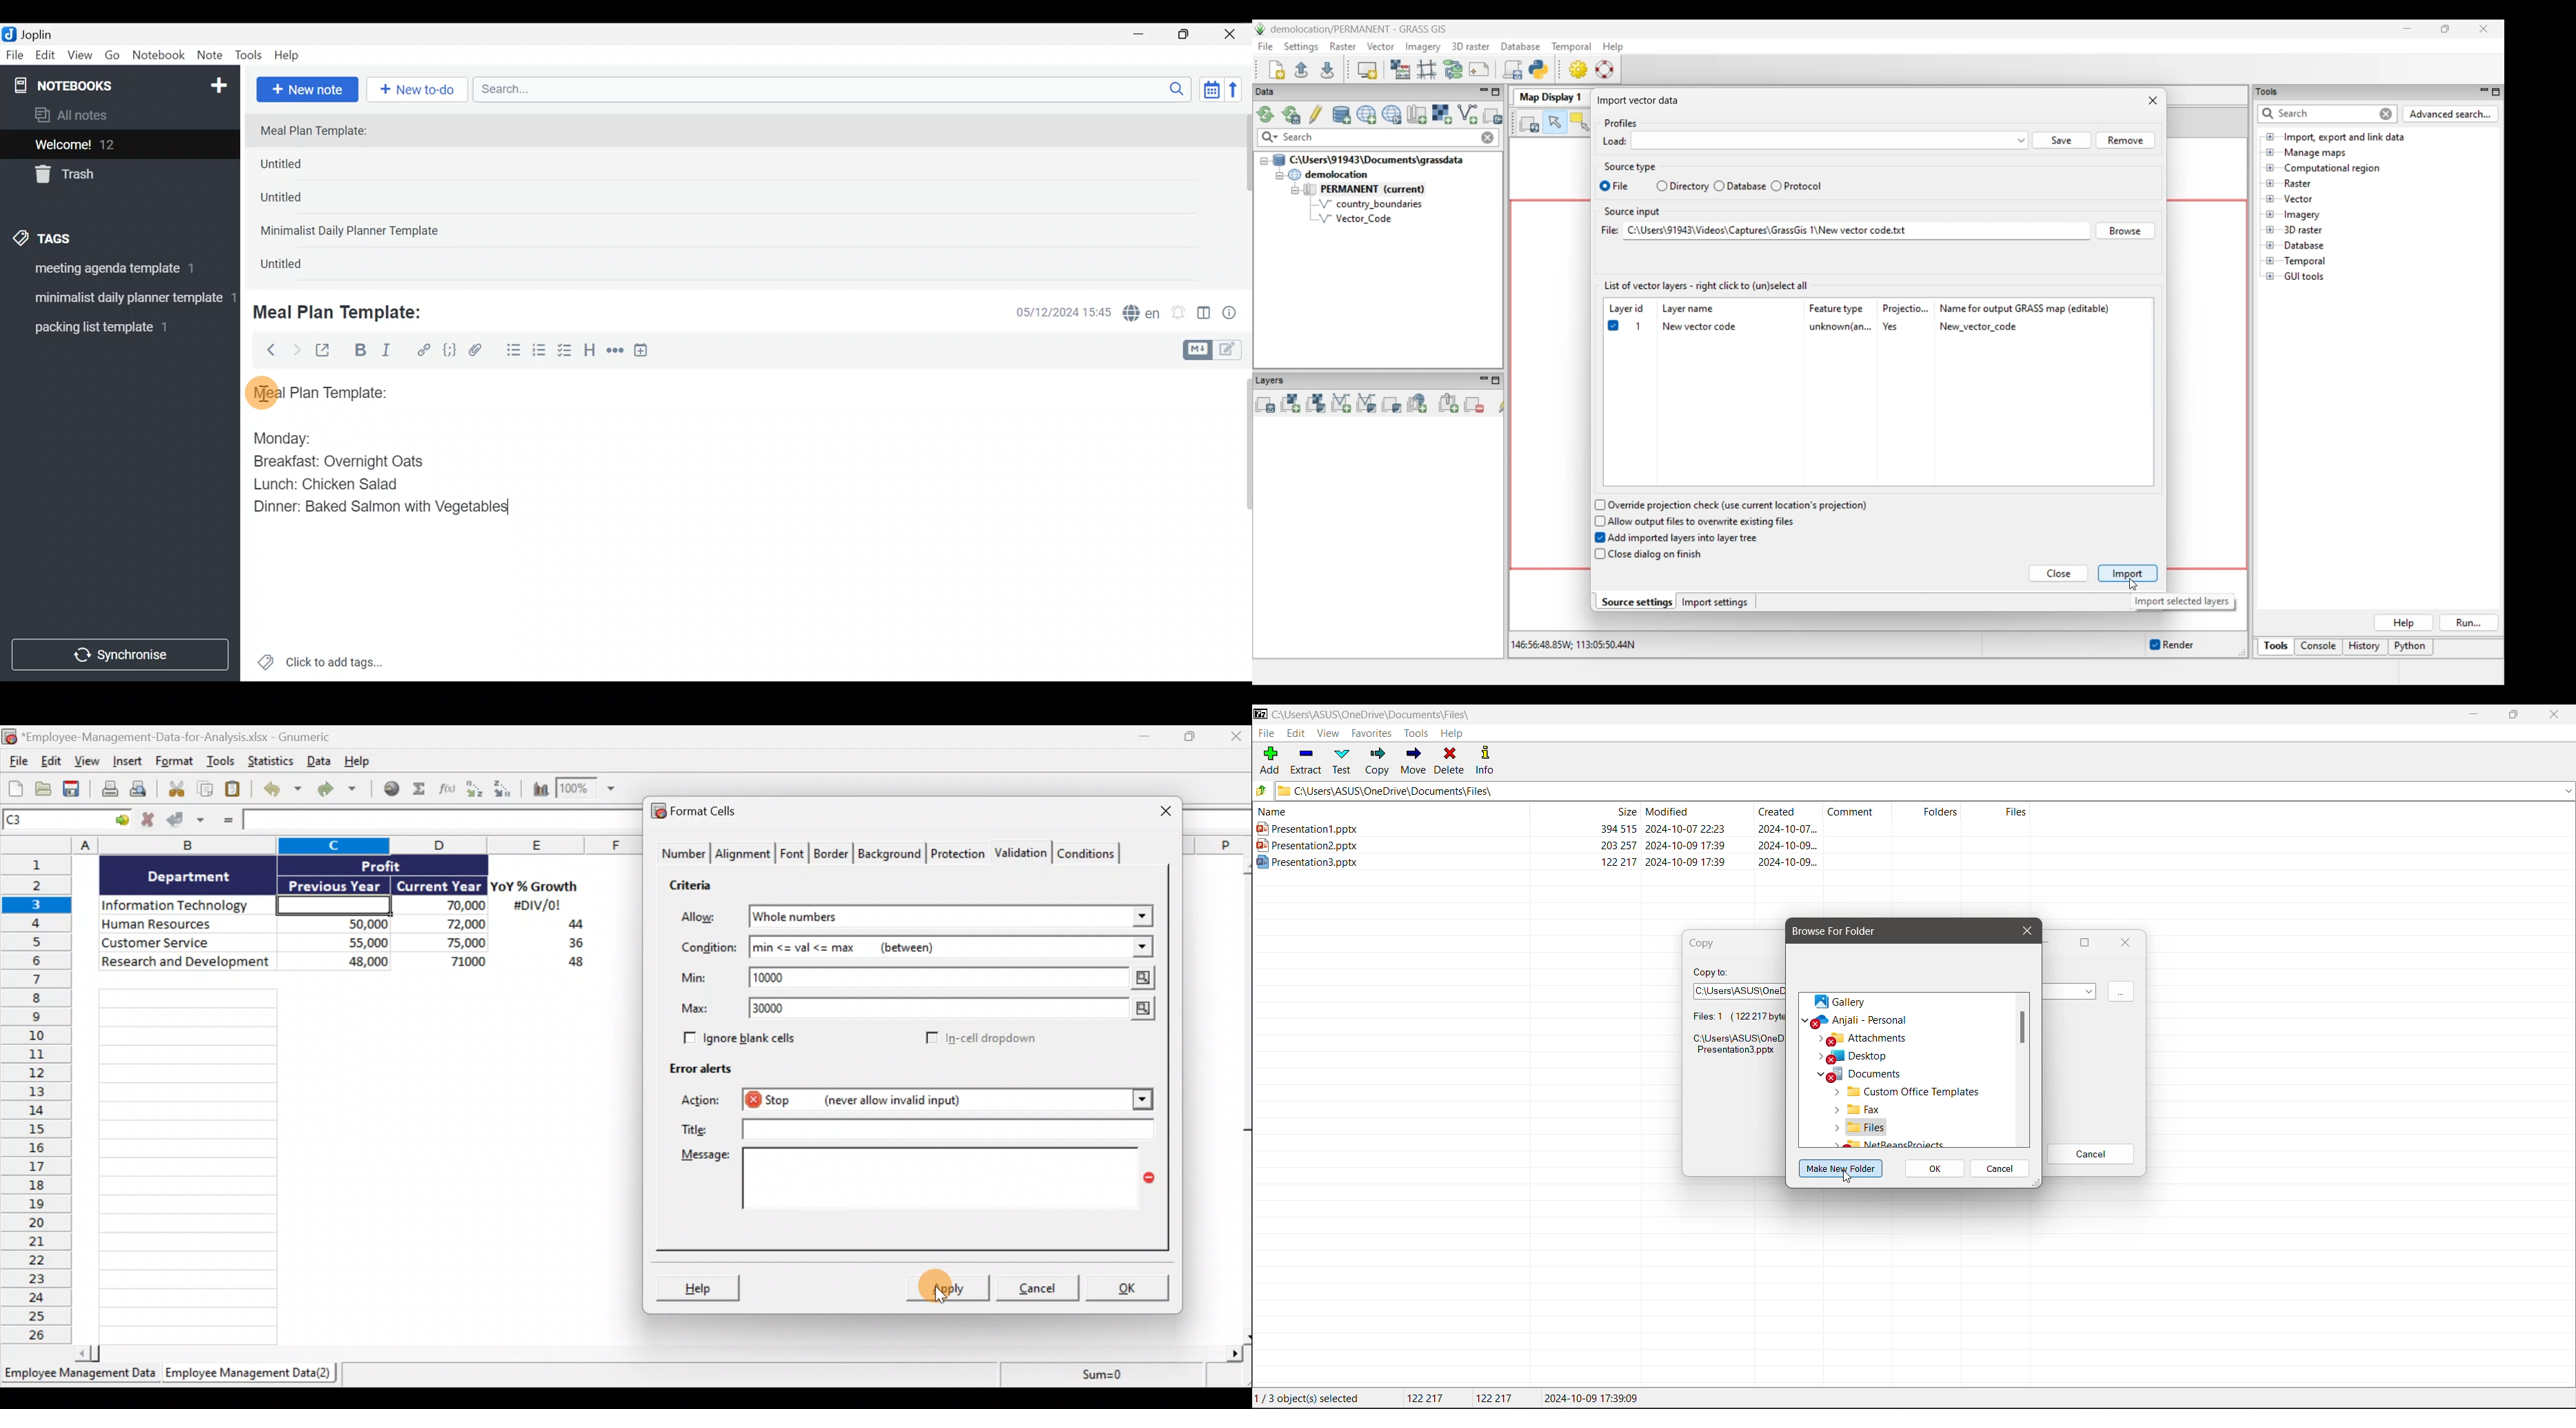 This screenshot has height=1428, width=2576. What do you see at coordinates (836, 87) in the screenshot?
I see `Search bar` at bounding box center [836, 87].